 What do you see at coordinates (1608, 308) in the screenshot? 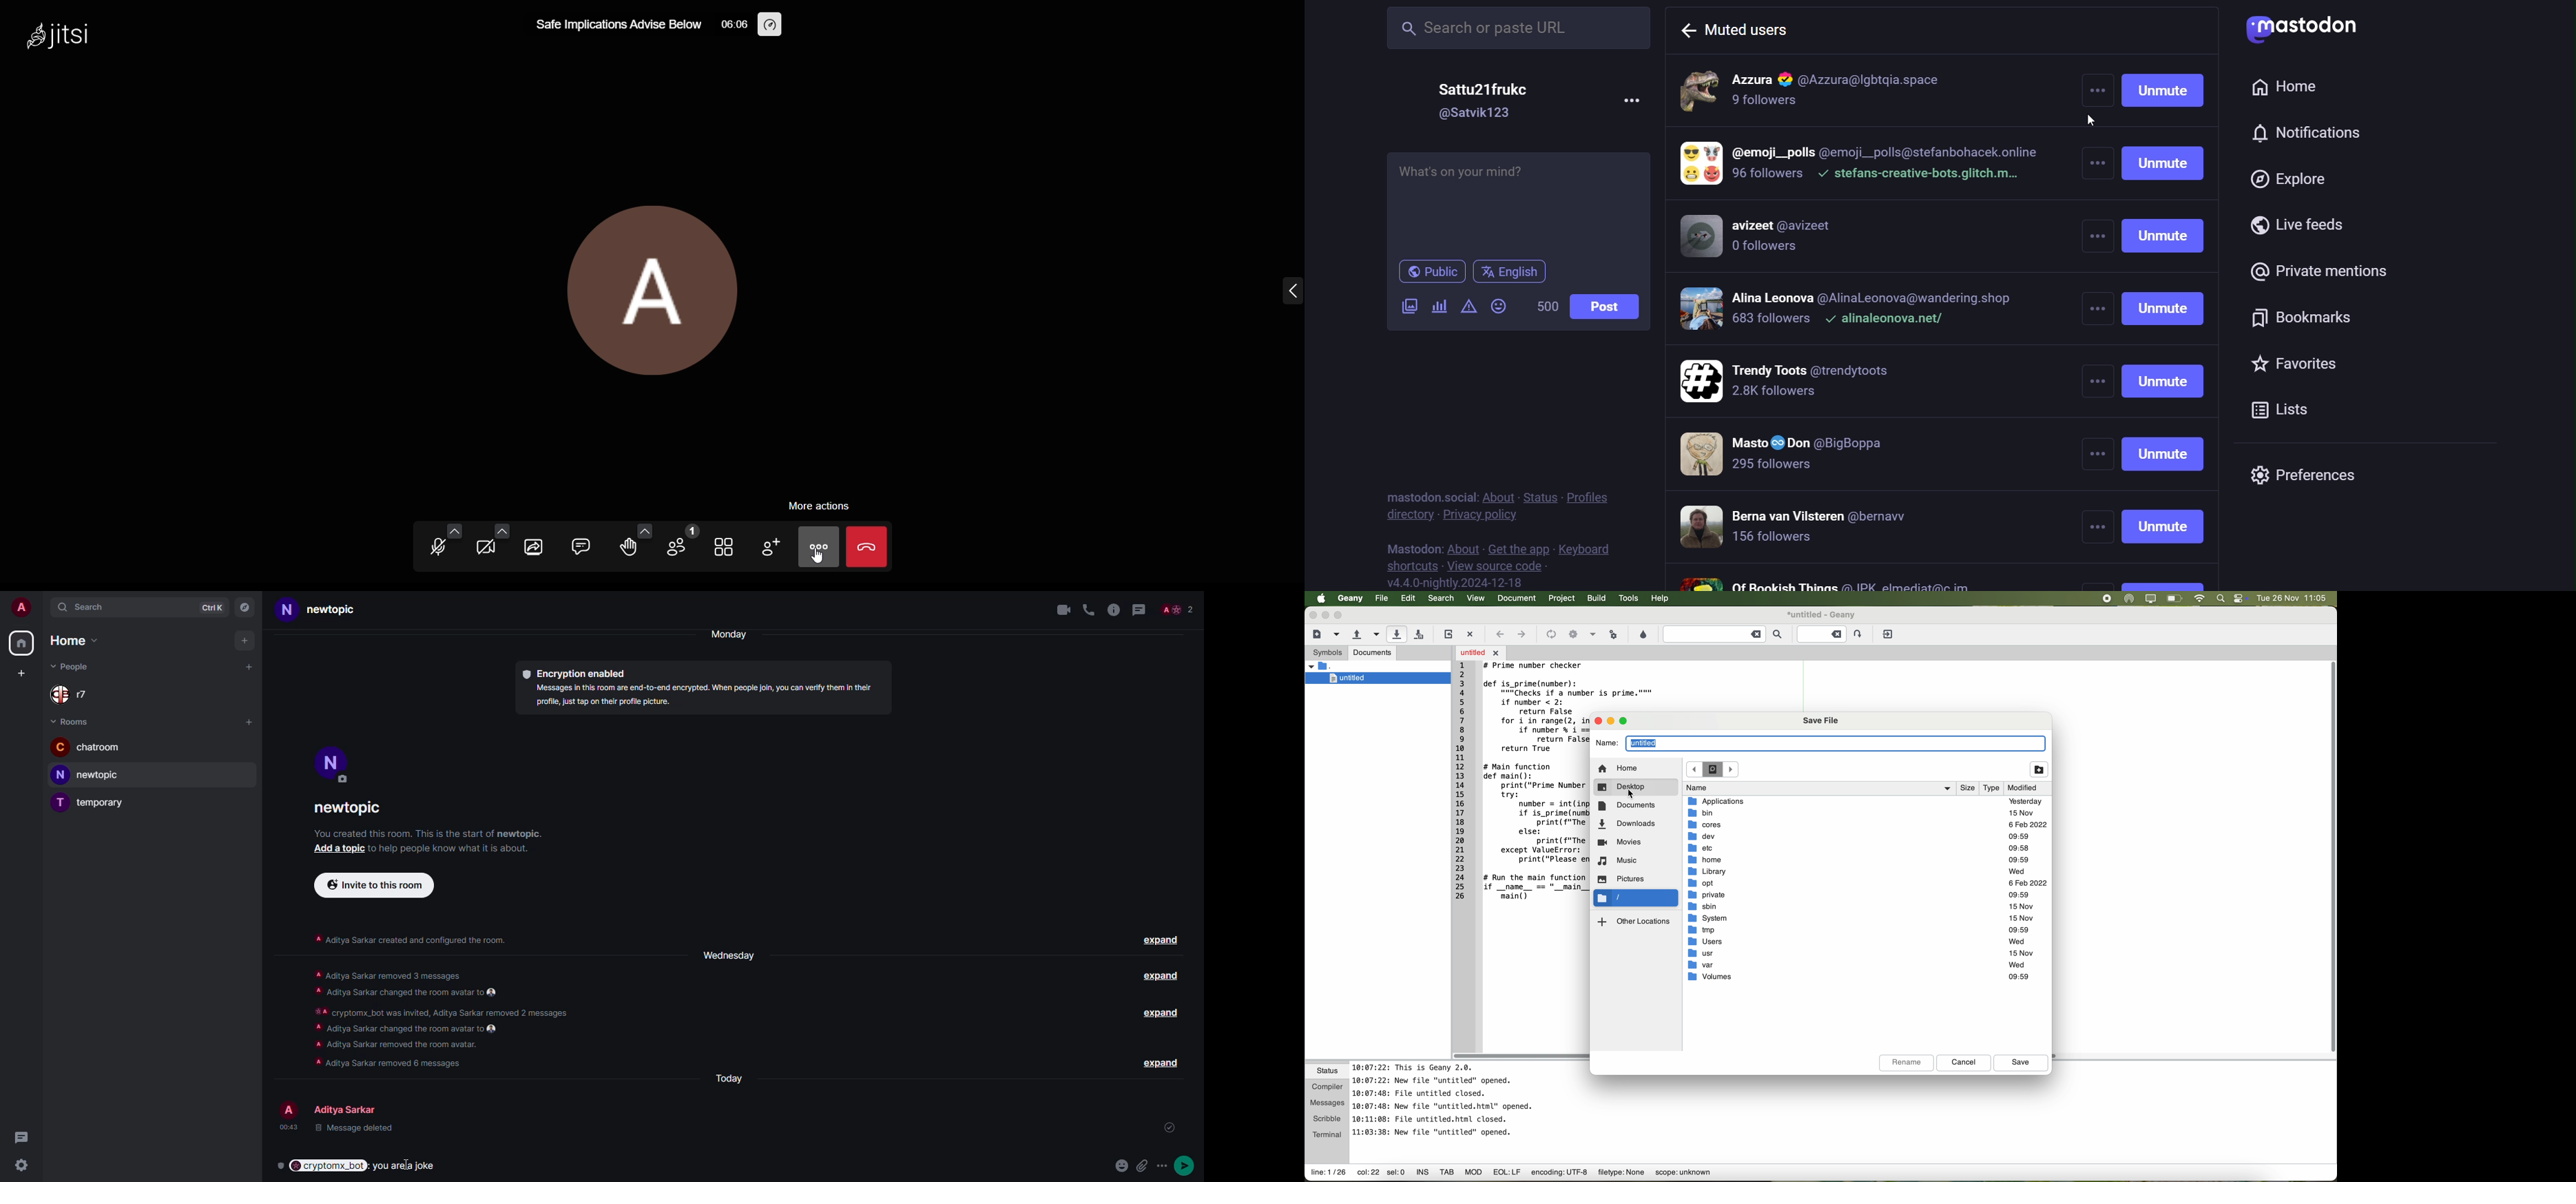
I see `post` at bounding box center [1608, 308].